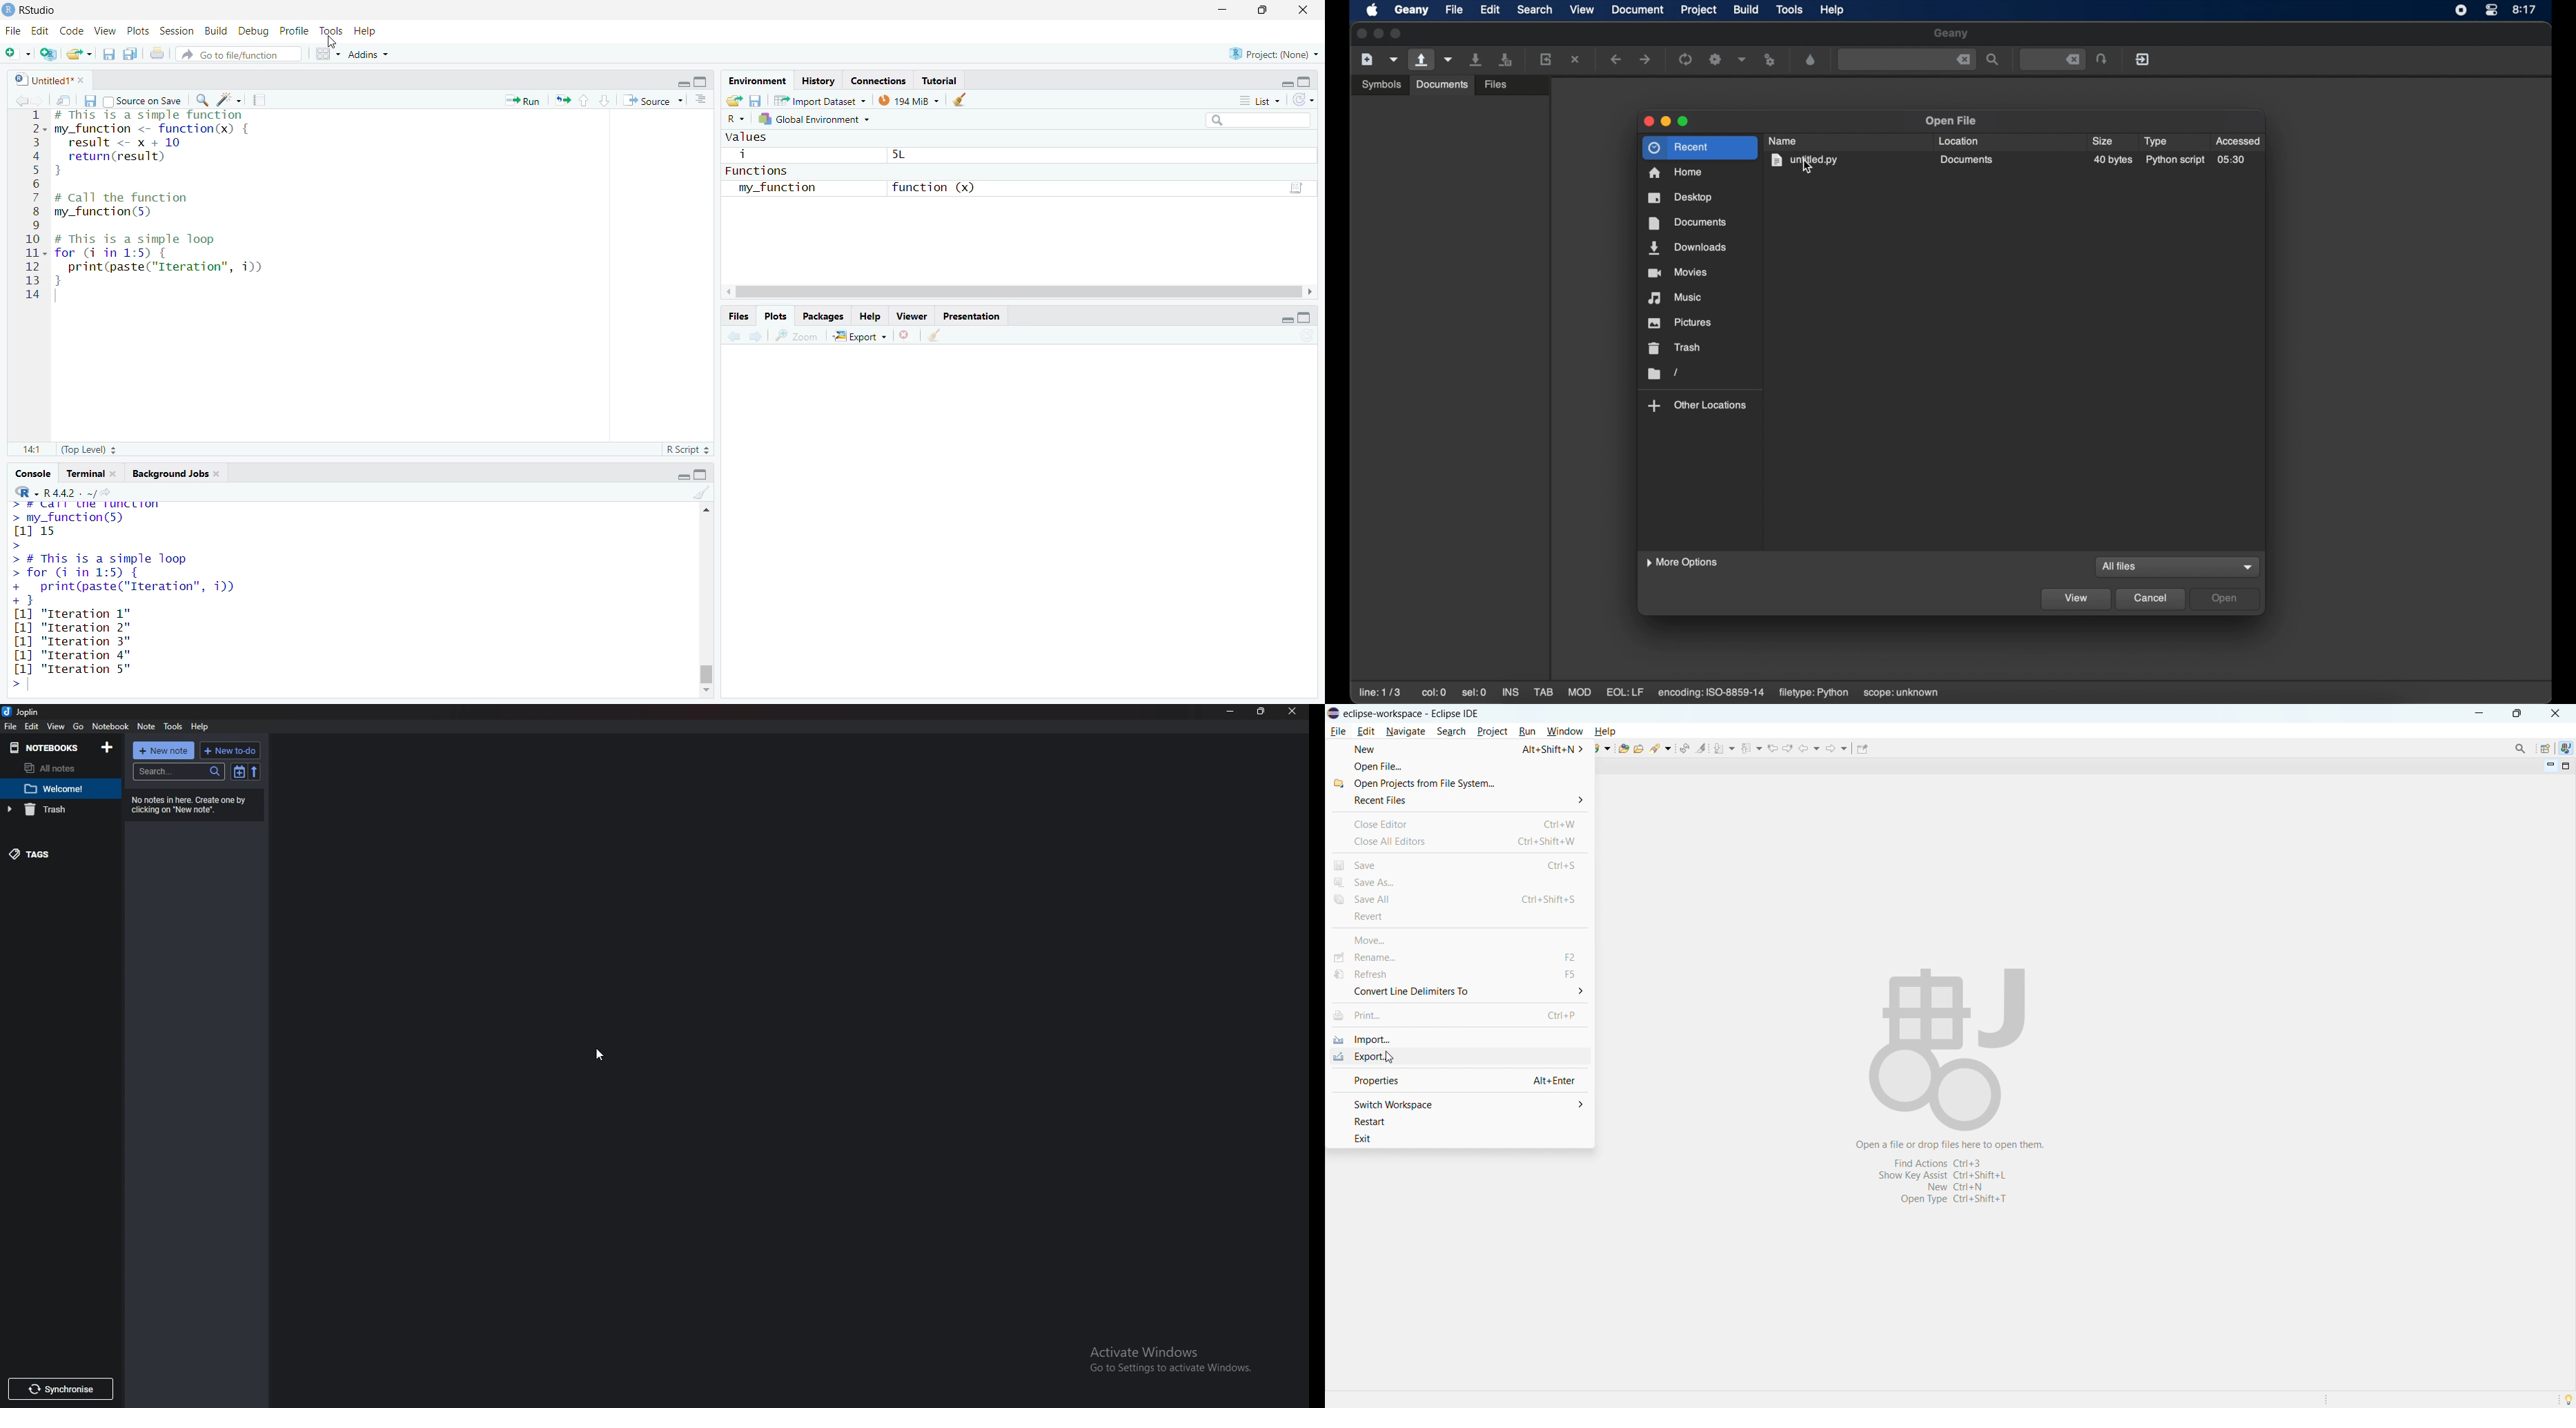 This screenshot has height=1428, width=2576. What do you see at coordinates (84, 473) in the screenshot?
I see `terminal` at bounding box center [84, 473].